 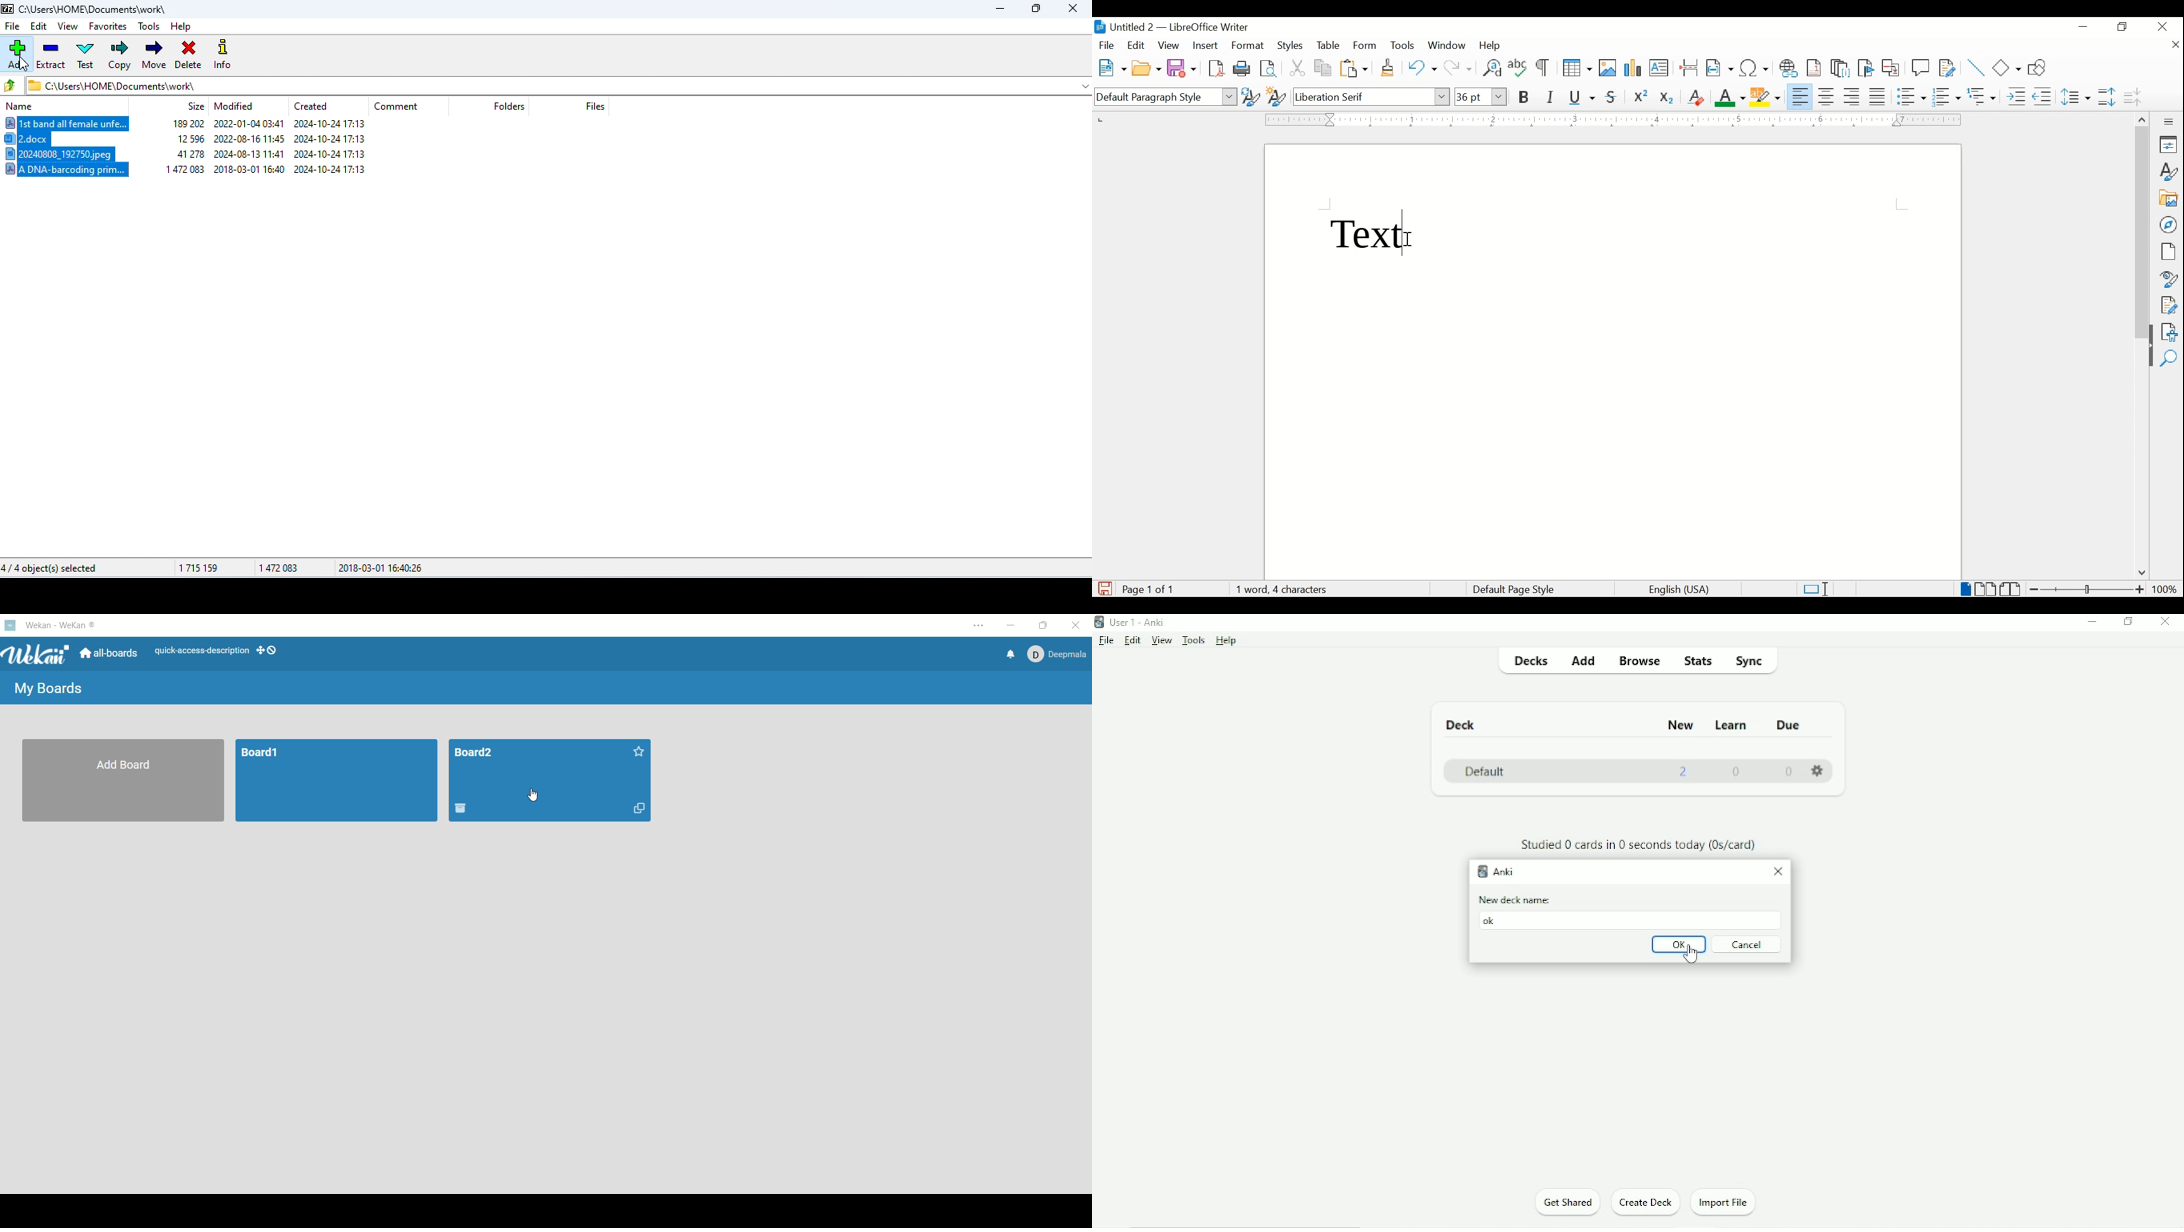 I want to click on 0, so click(x=1738, y=772).